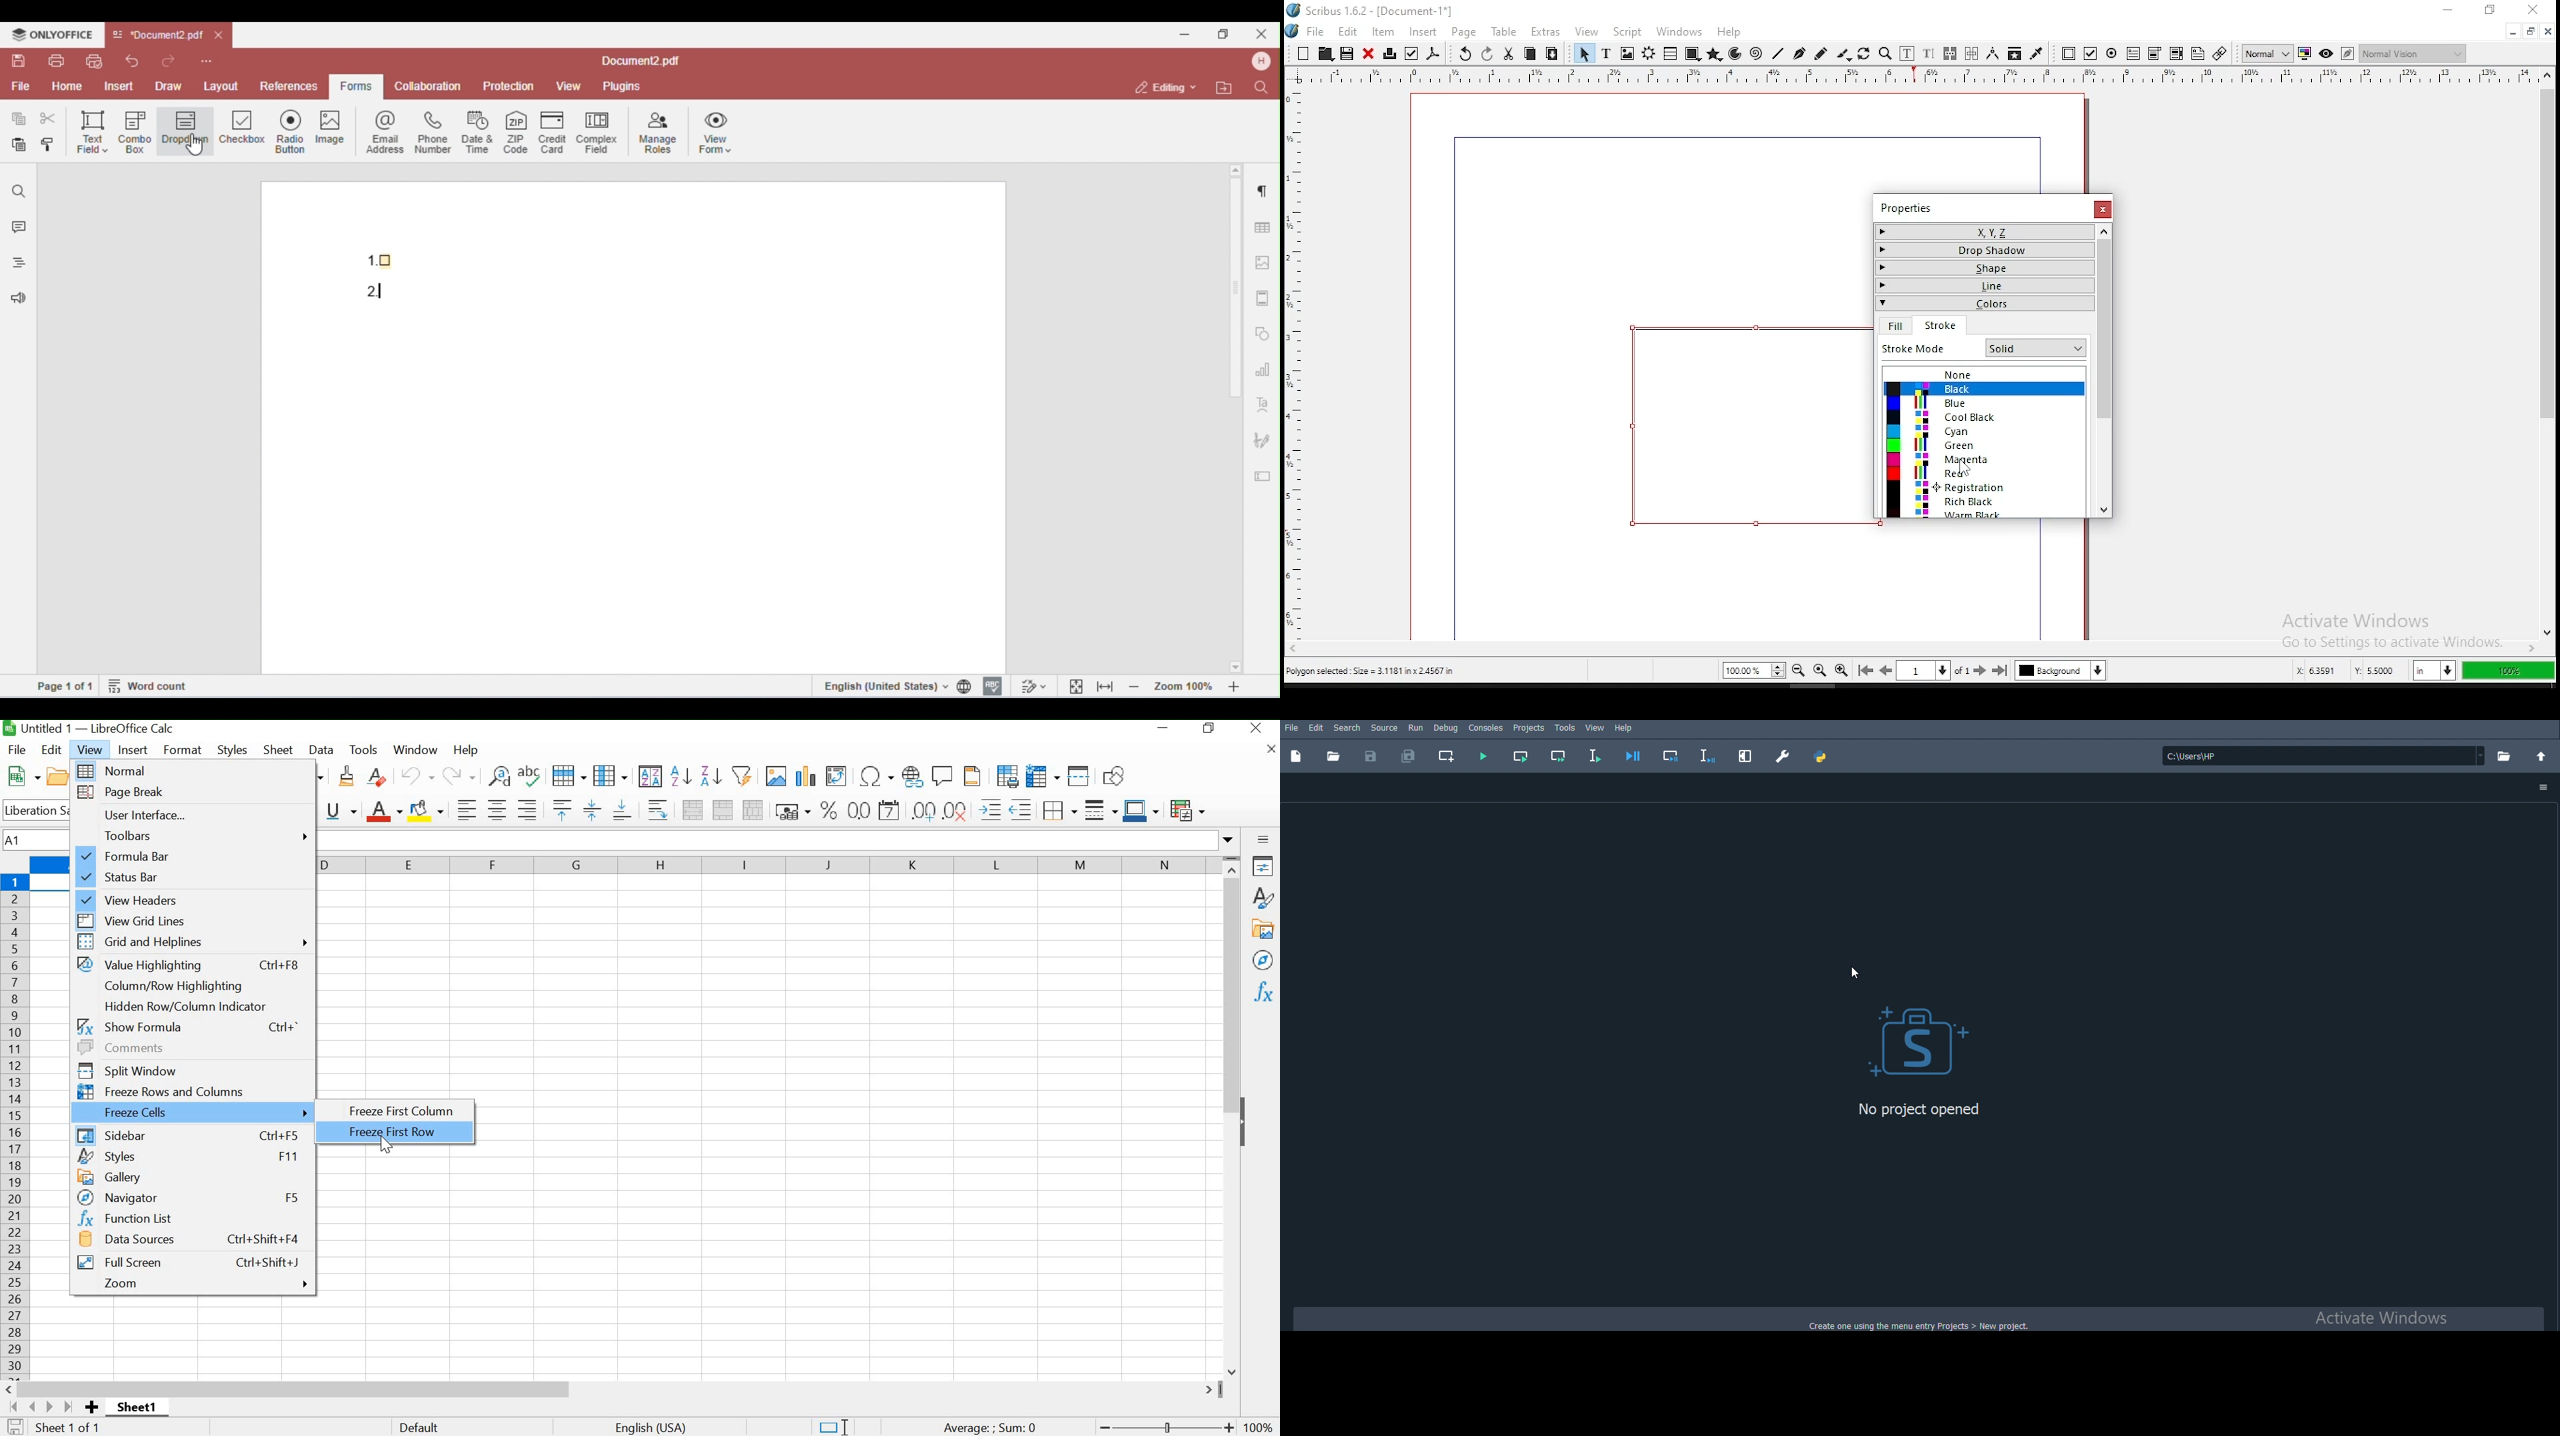 The image size is (2576, 1456). I want to click on MERGE OR UNMERGE CELLS, so click(723, 810).